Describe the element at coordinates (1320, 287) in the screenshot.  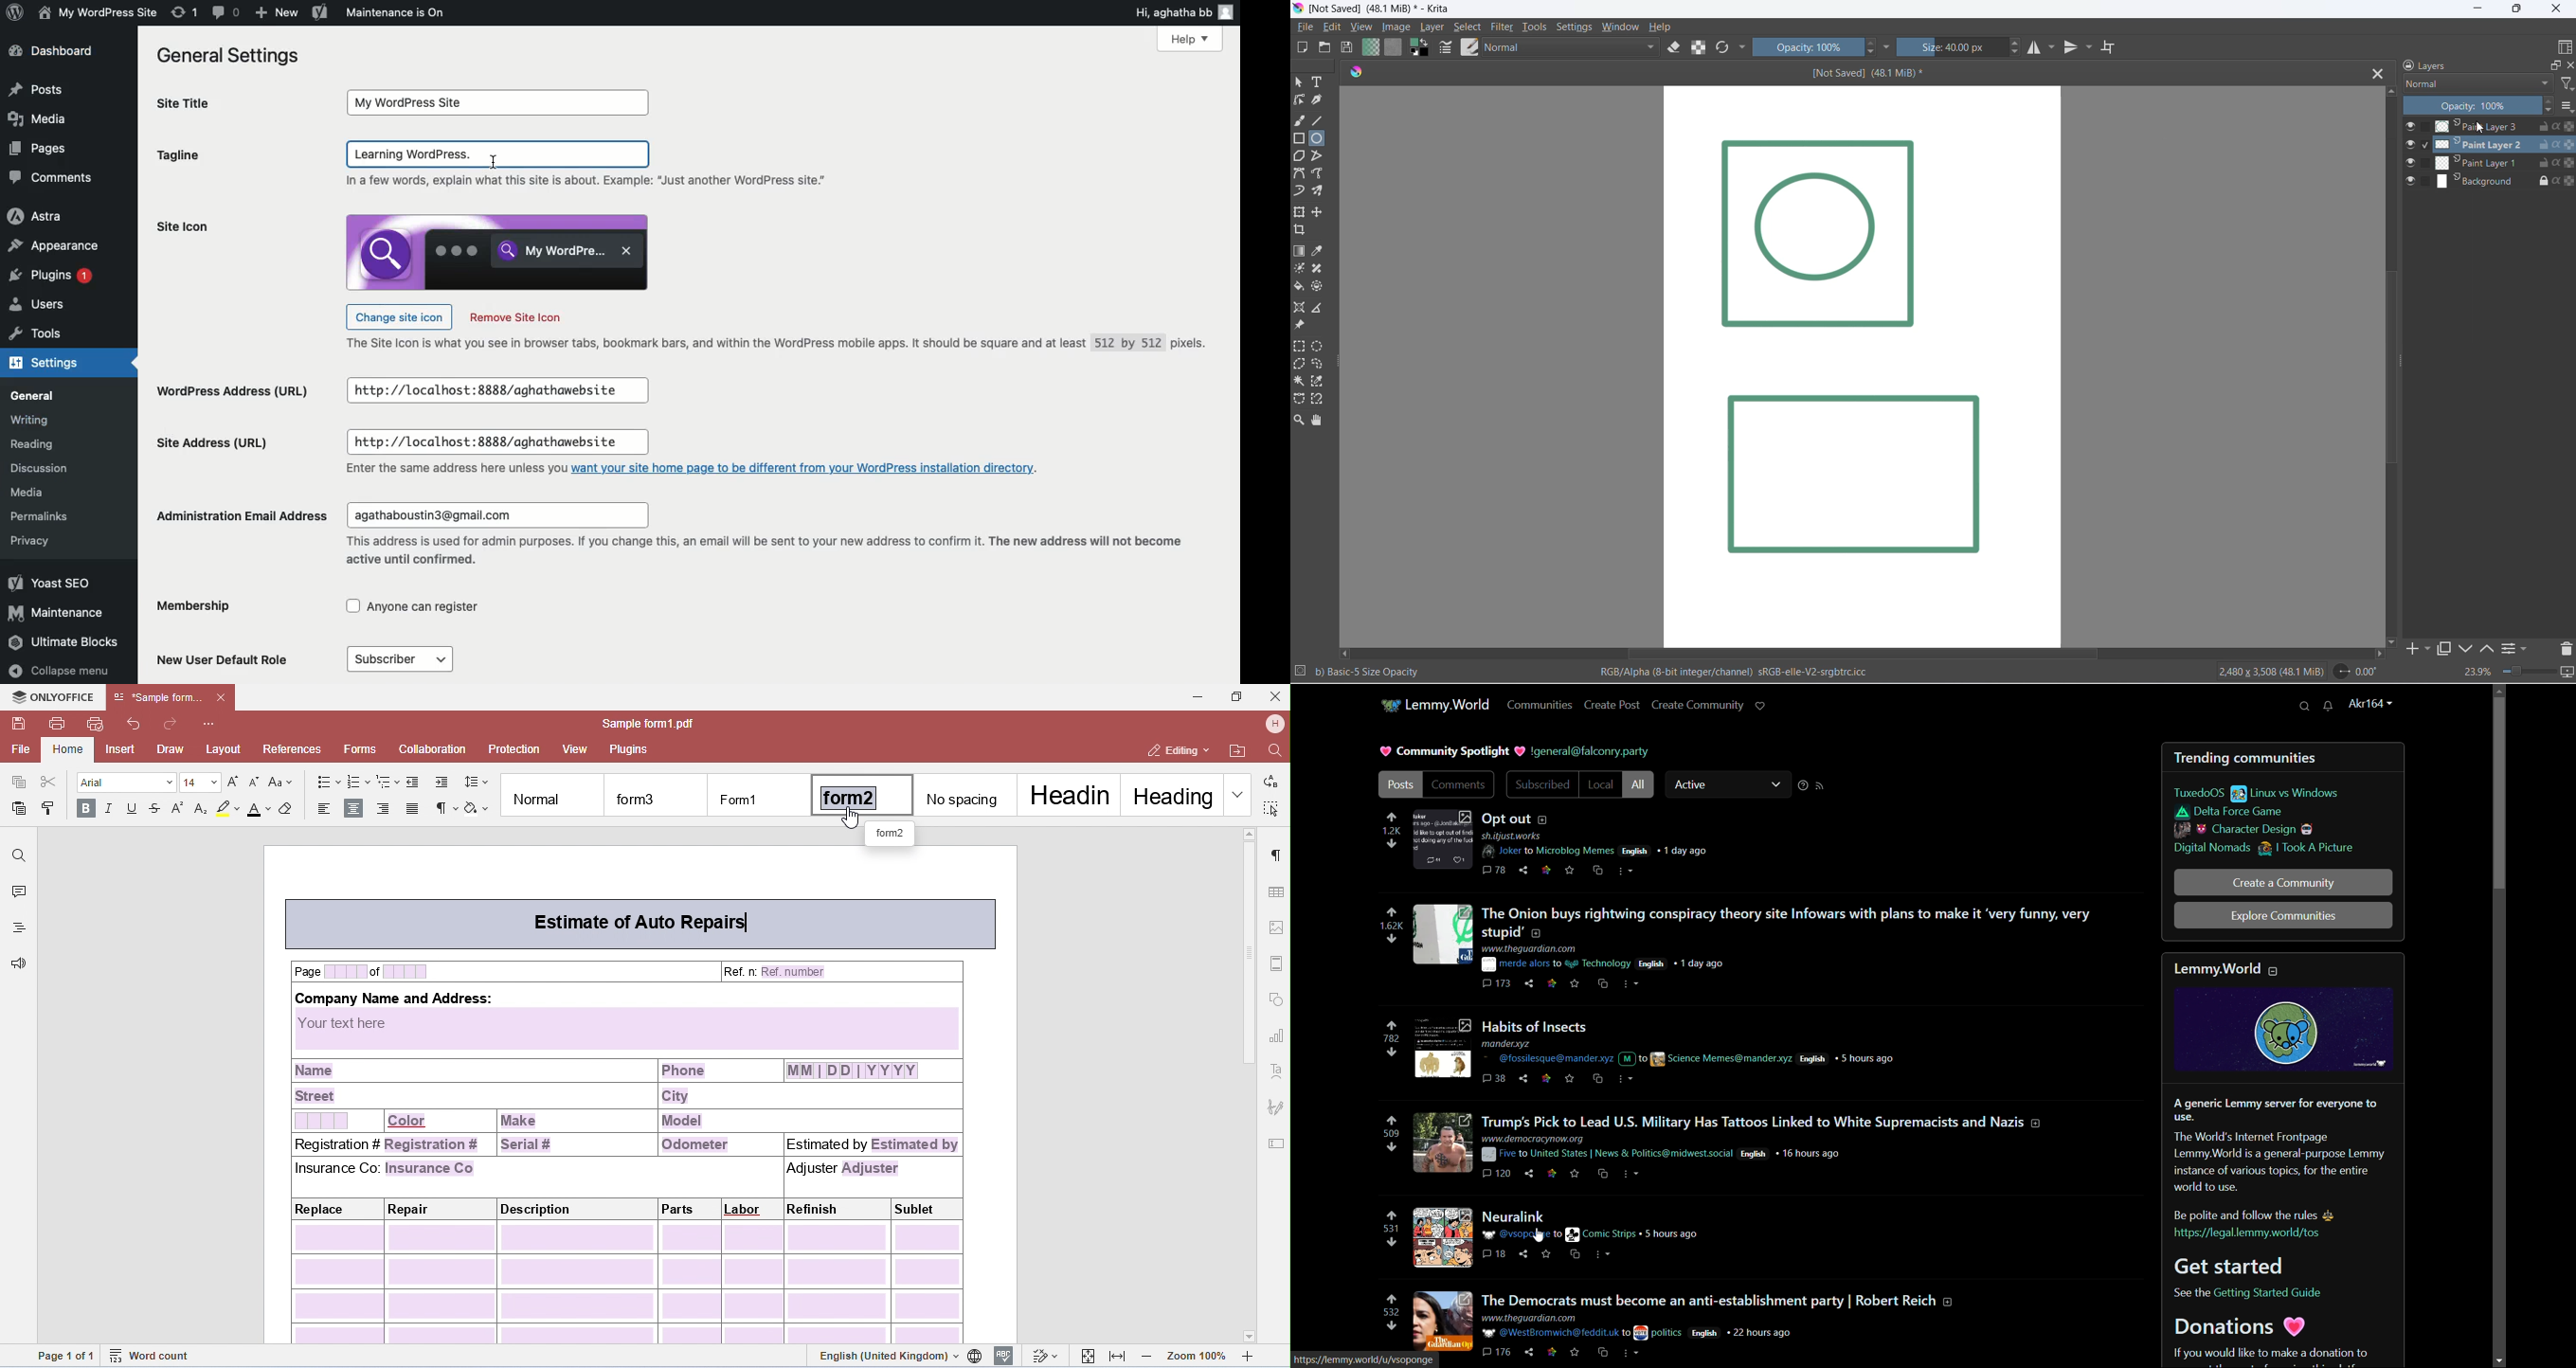
I see `enclose tool` at that location.